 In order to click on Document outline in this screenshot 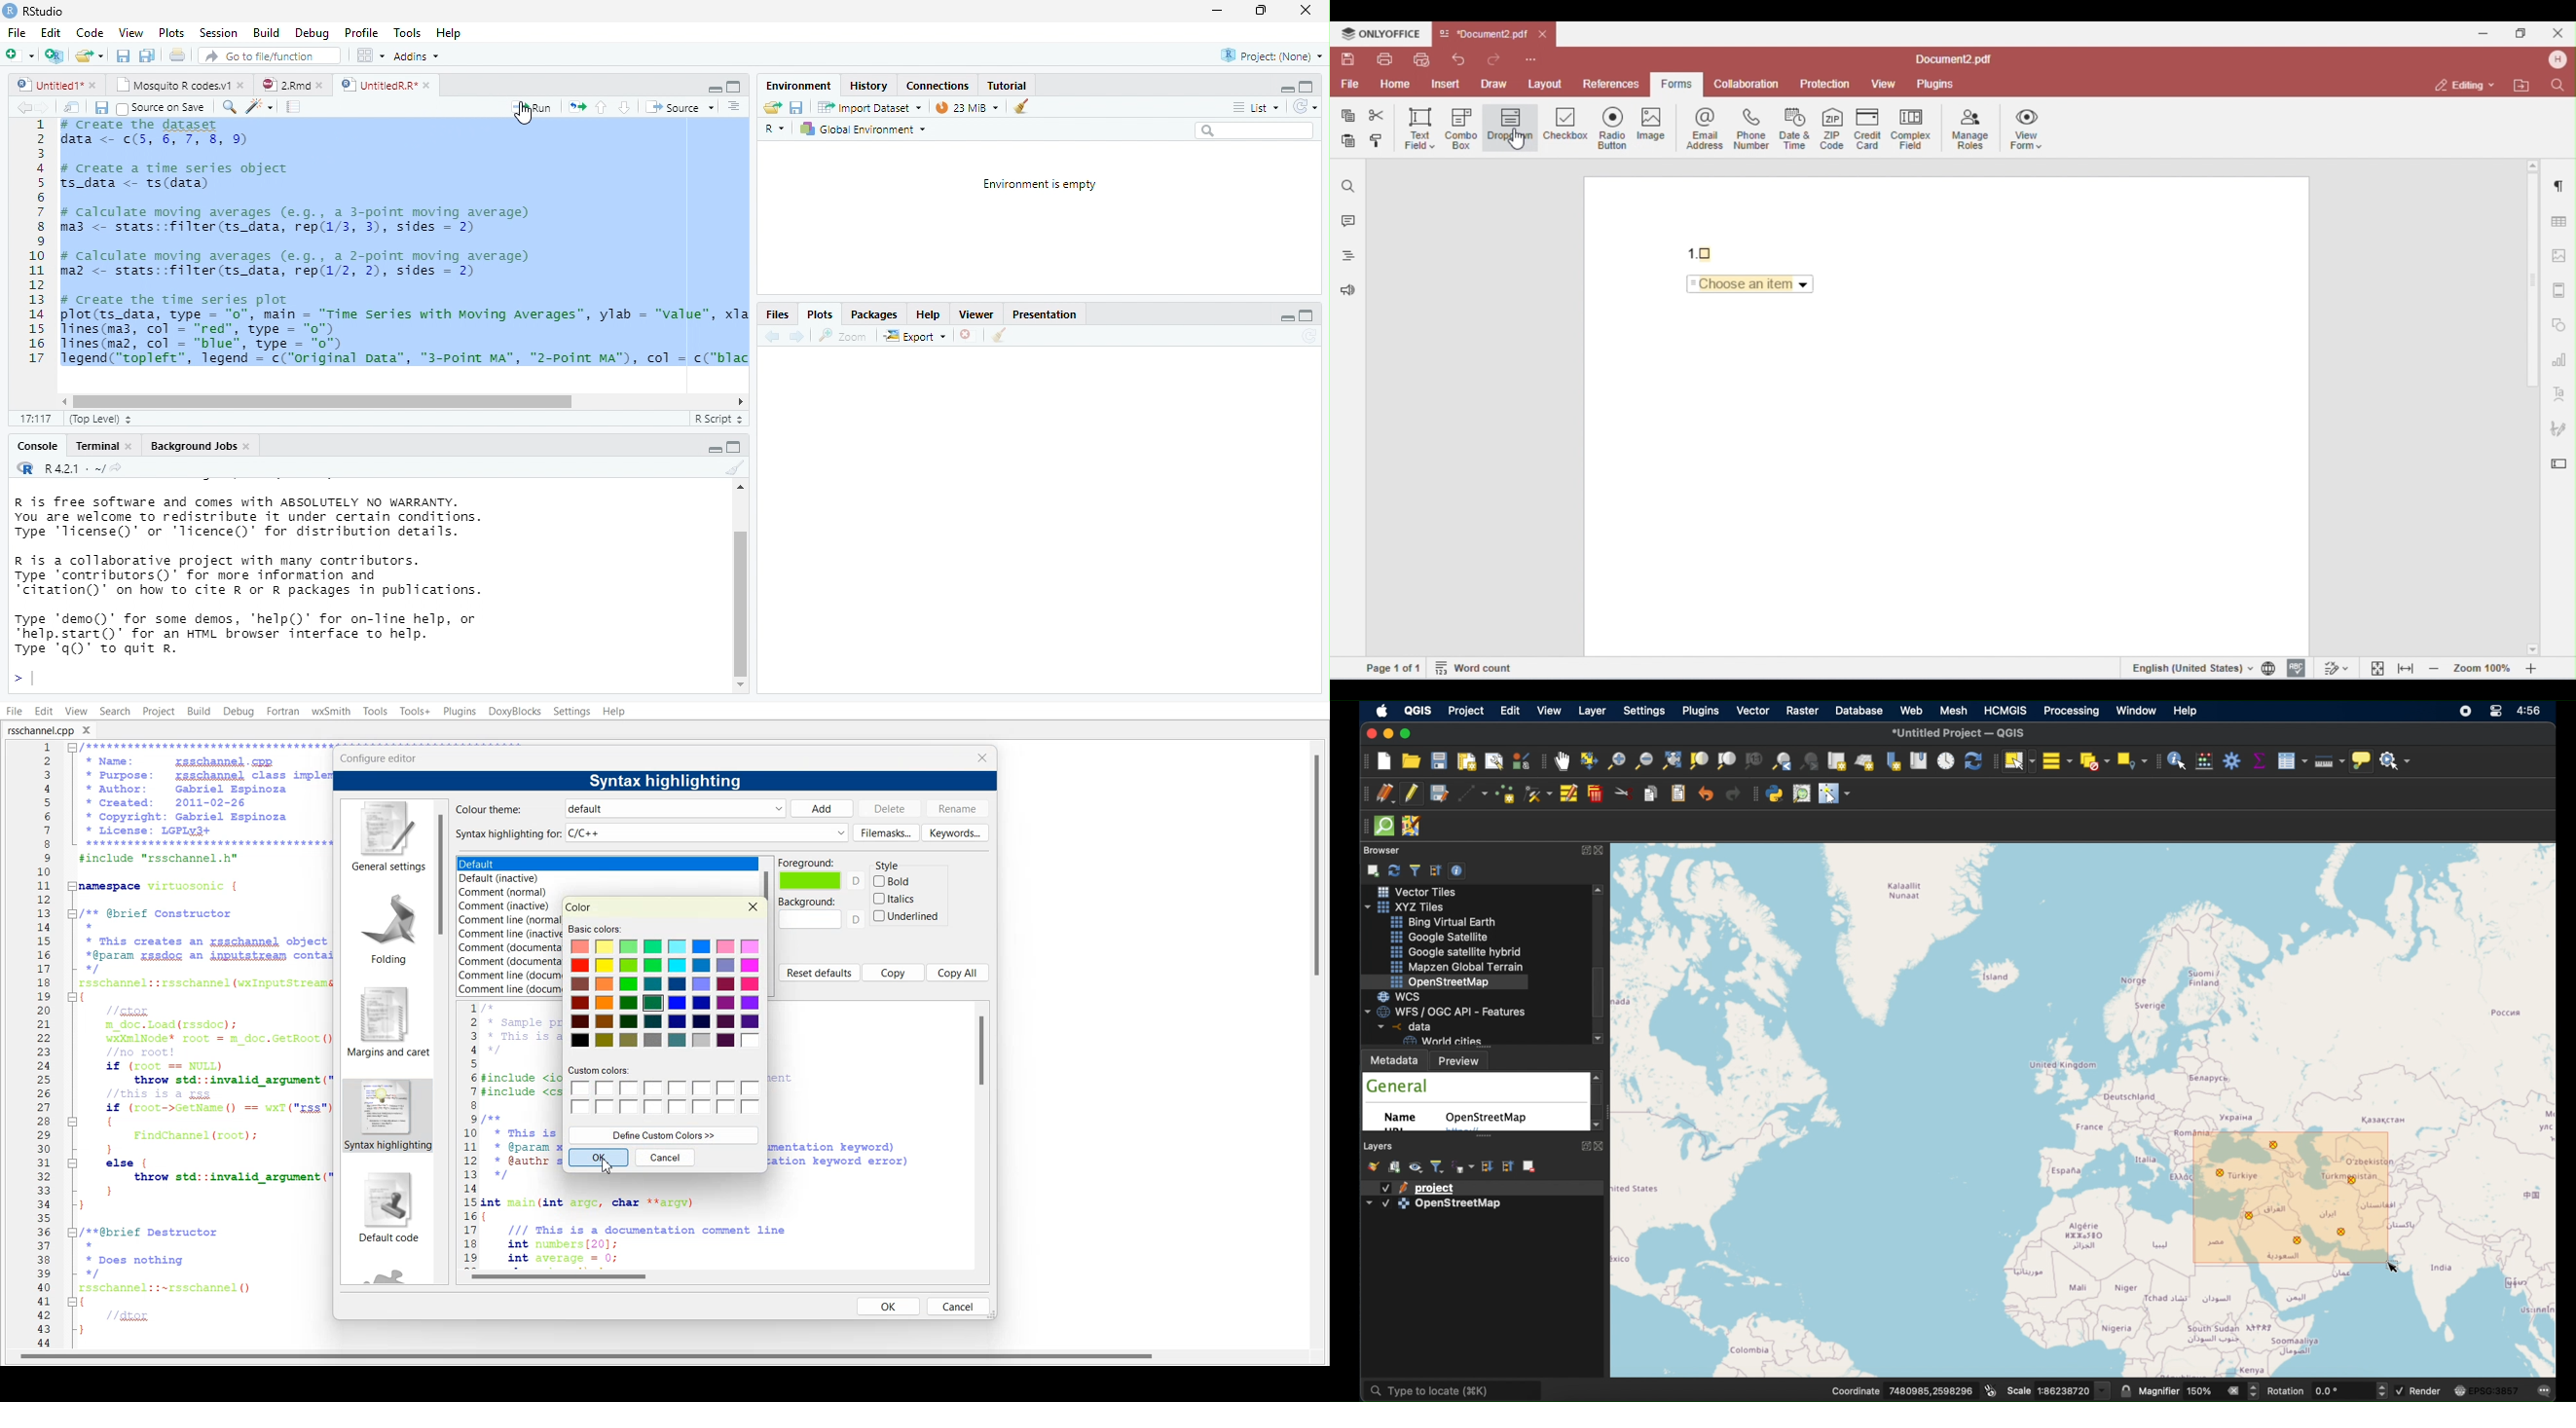, I will do `click(735, 107)`.